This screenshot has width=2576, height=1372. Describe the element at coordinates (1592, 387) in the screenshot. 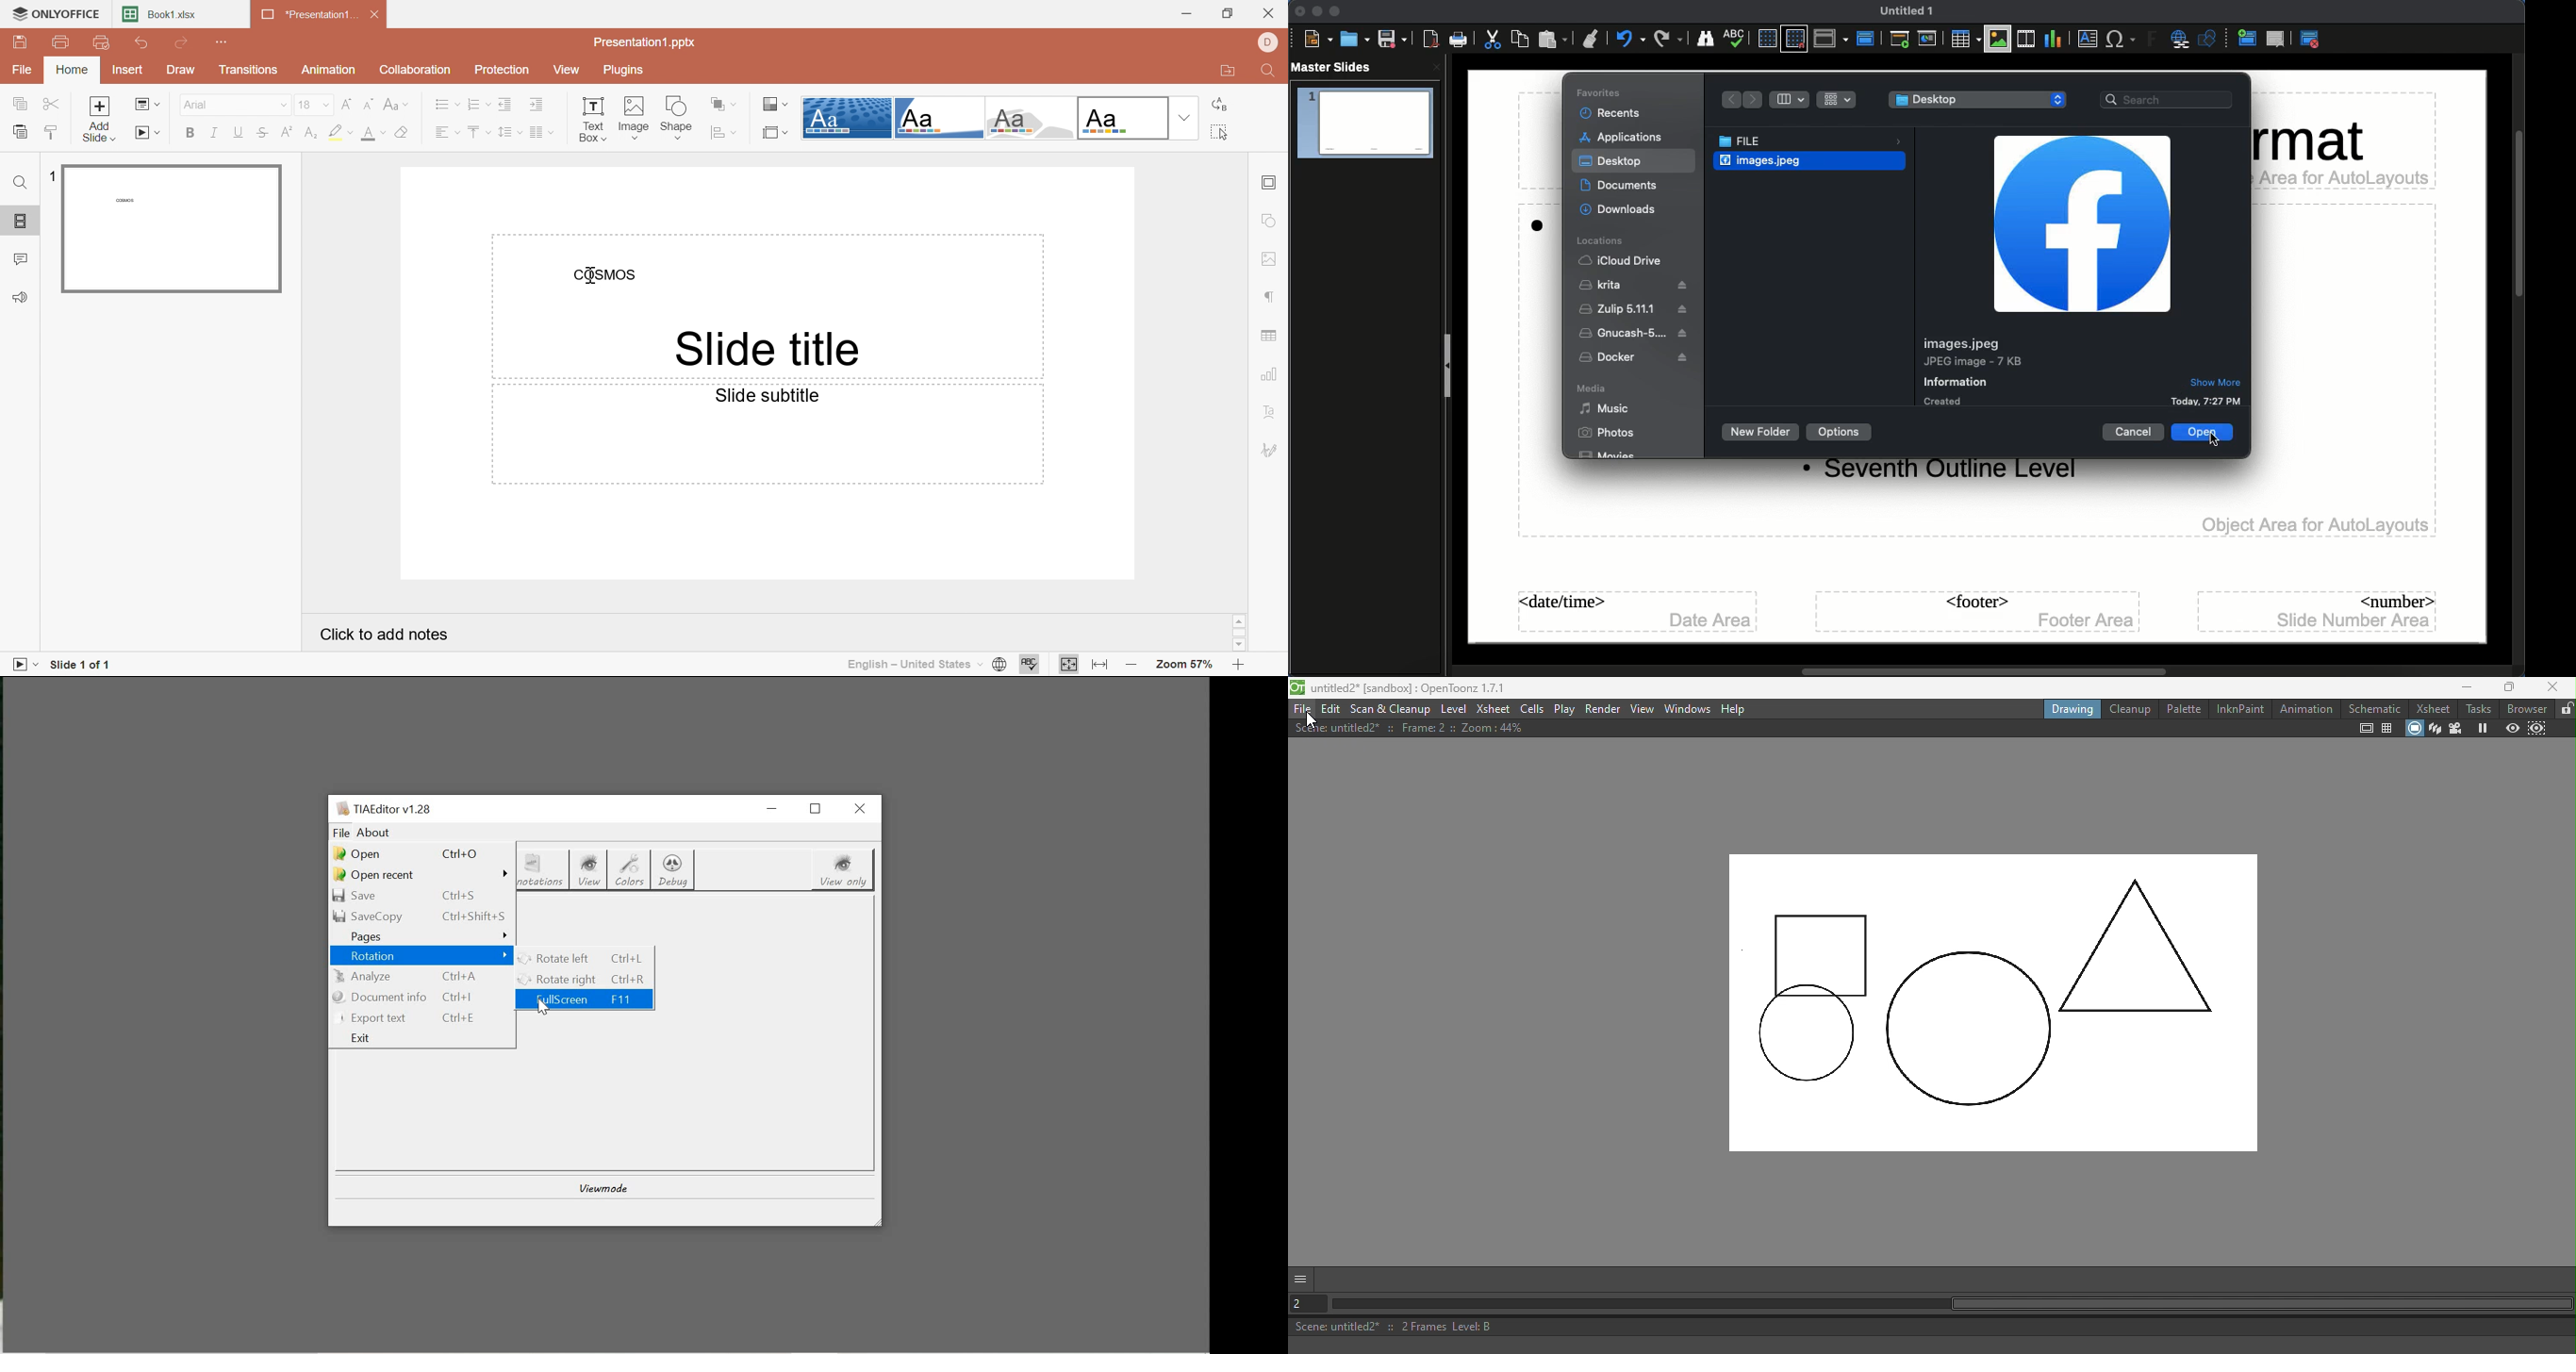

I see `Media` at that location.